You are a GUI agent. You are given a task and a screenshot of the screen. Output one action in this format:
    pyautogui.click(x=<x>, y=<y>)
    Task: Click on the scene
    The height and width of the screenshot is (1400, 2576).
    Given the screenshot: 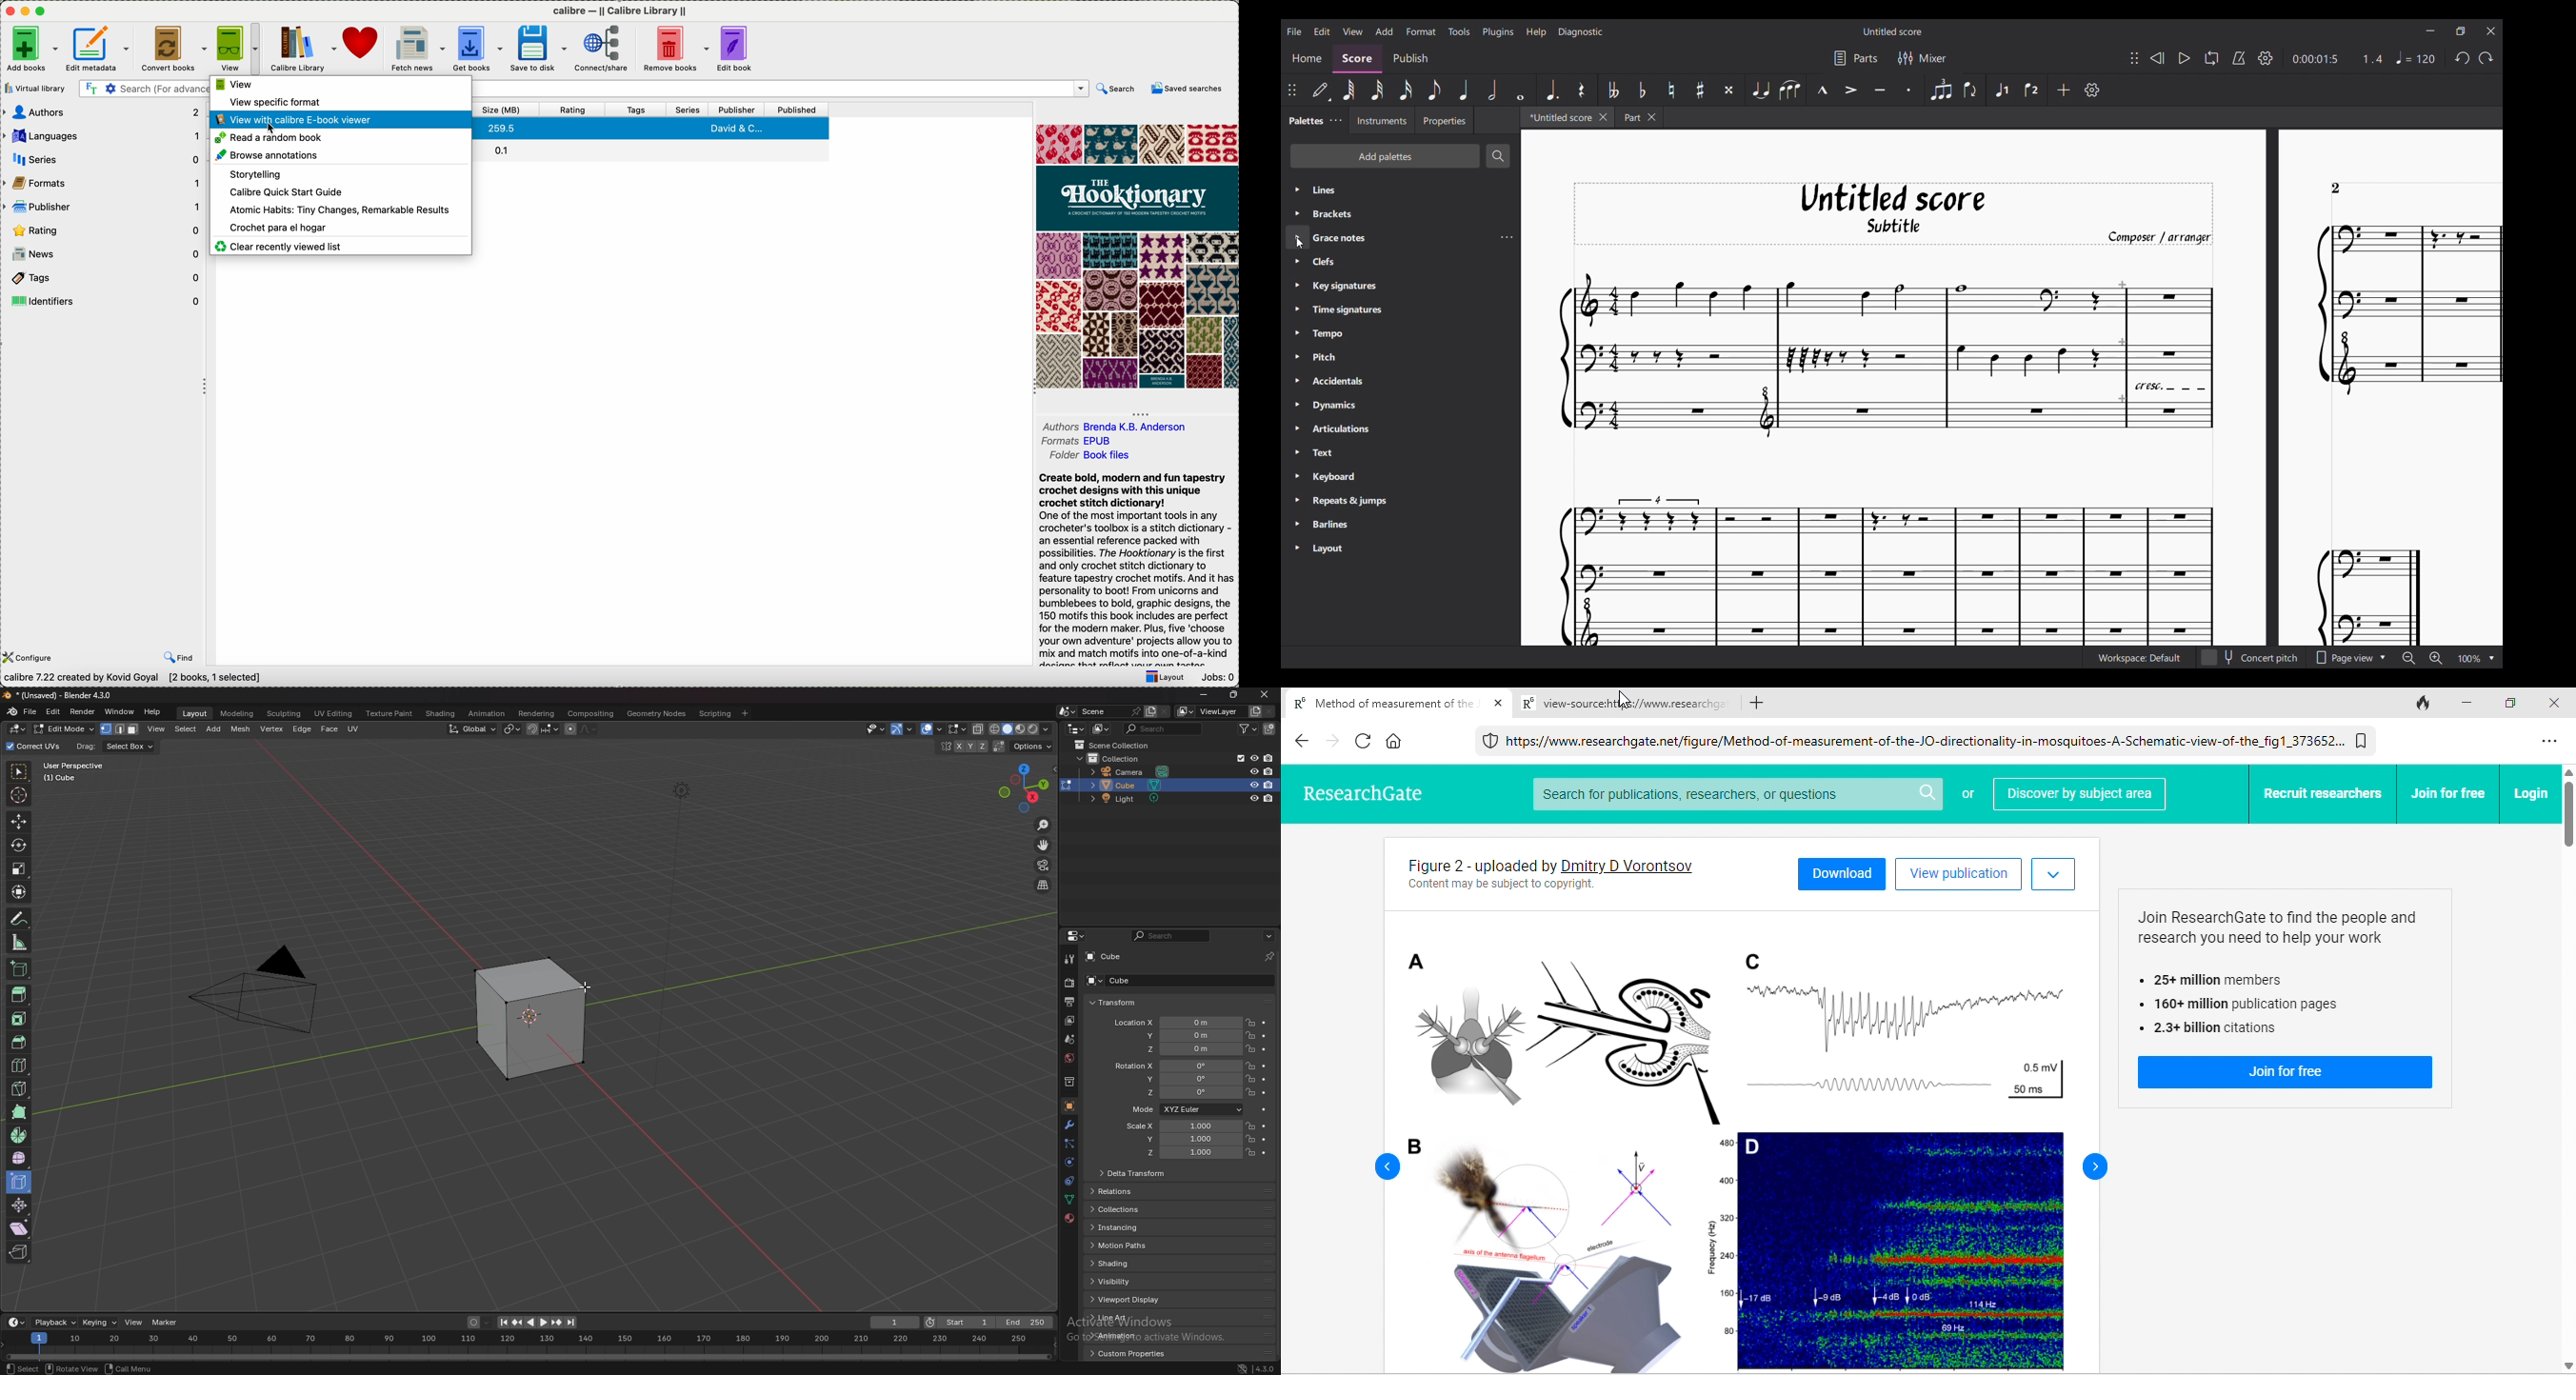 What is the action you would take?
    pyautogui.click(x=1111, y=710)
    